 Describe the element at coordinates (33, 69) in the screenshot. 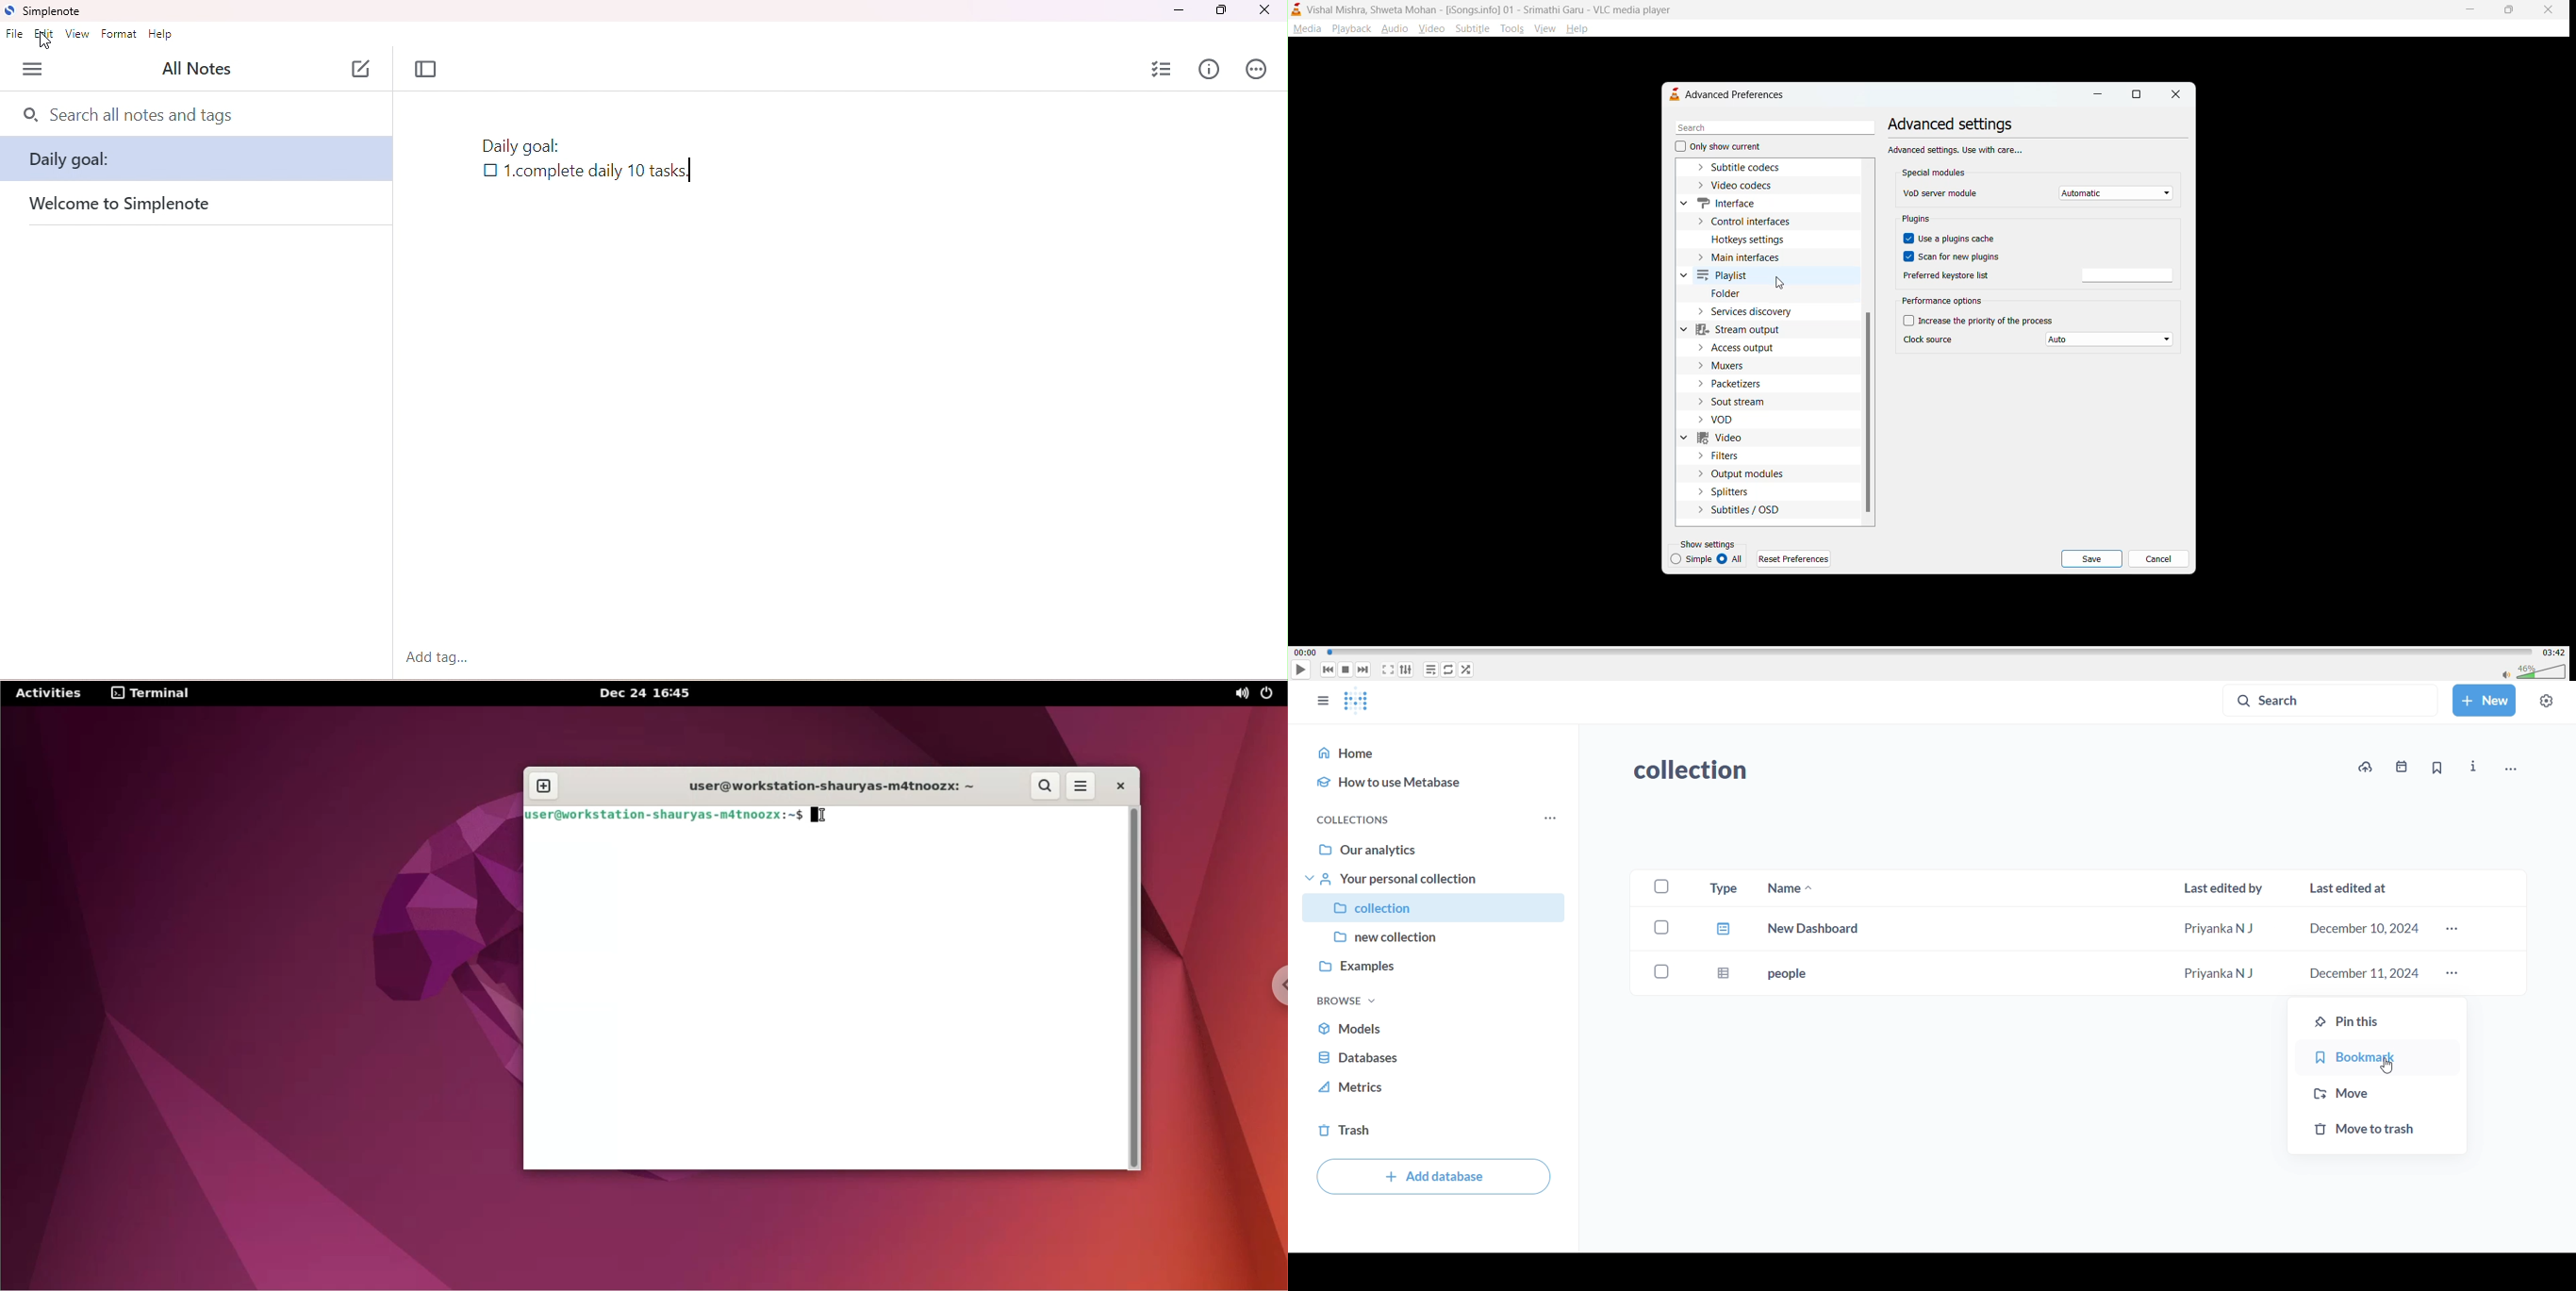

I see `menu` at that location.